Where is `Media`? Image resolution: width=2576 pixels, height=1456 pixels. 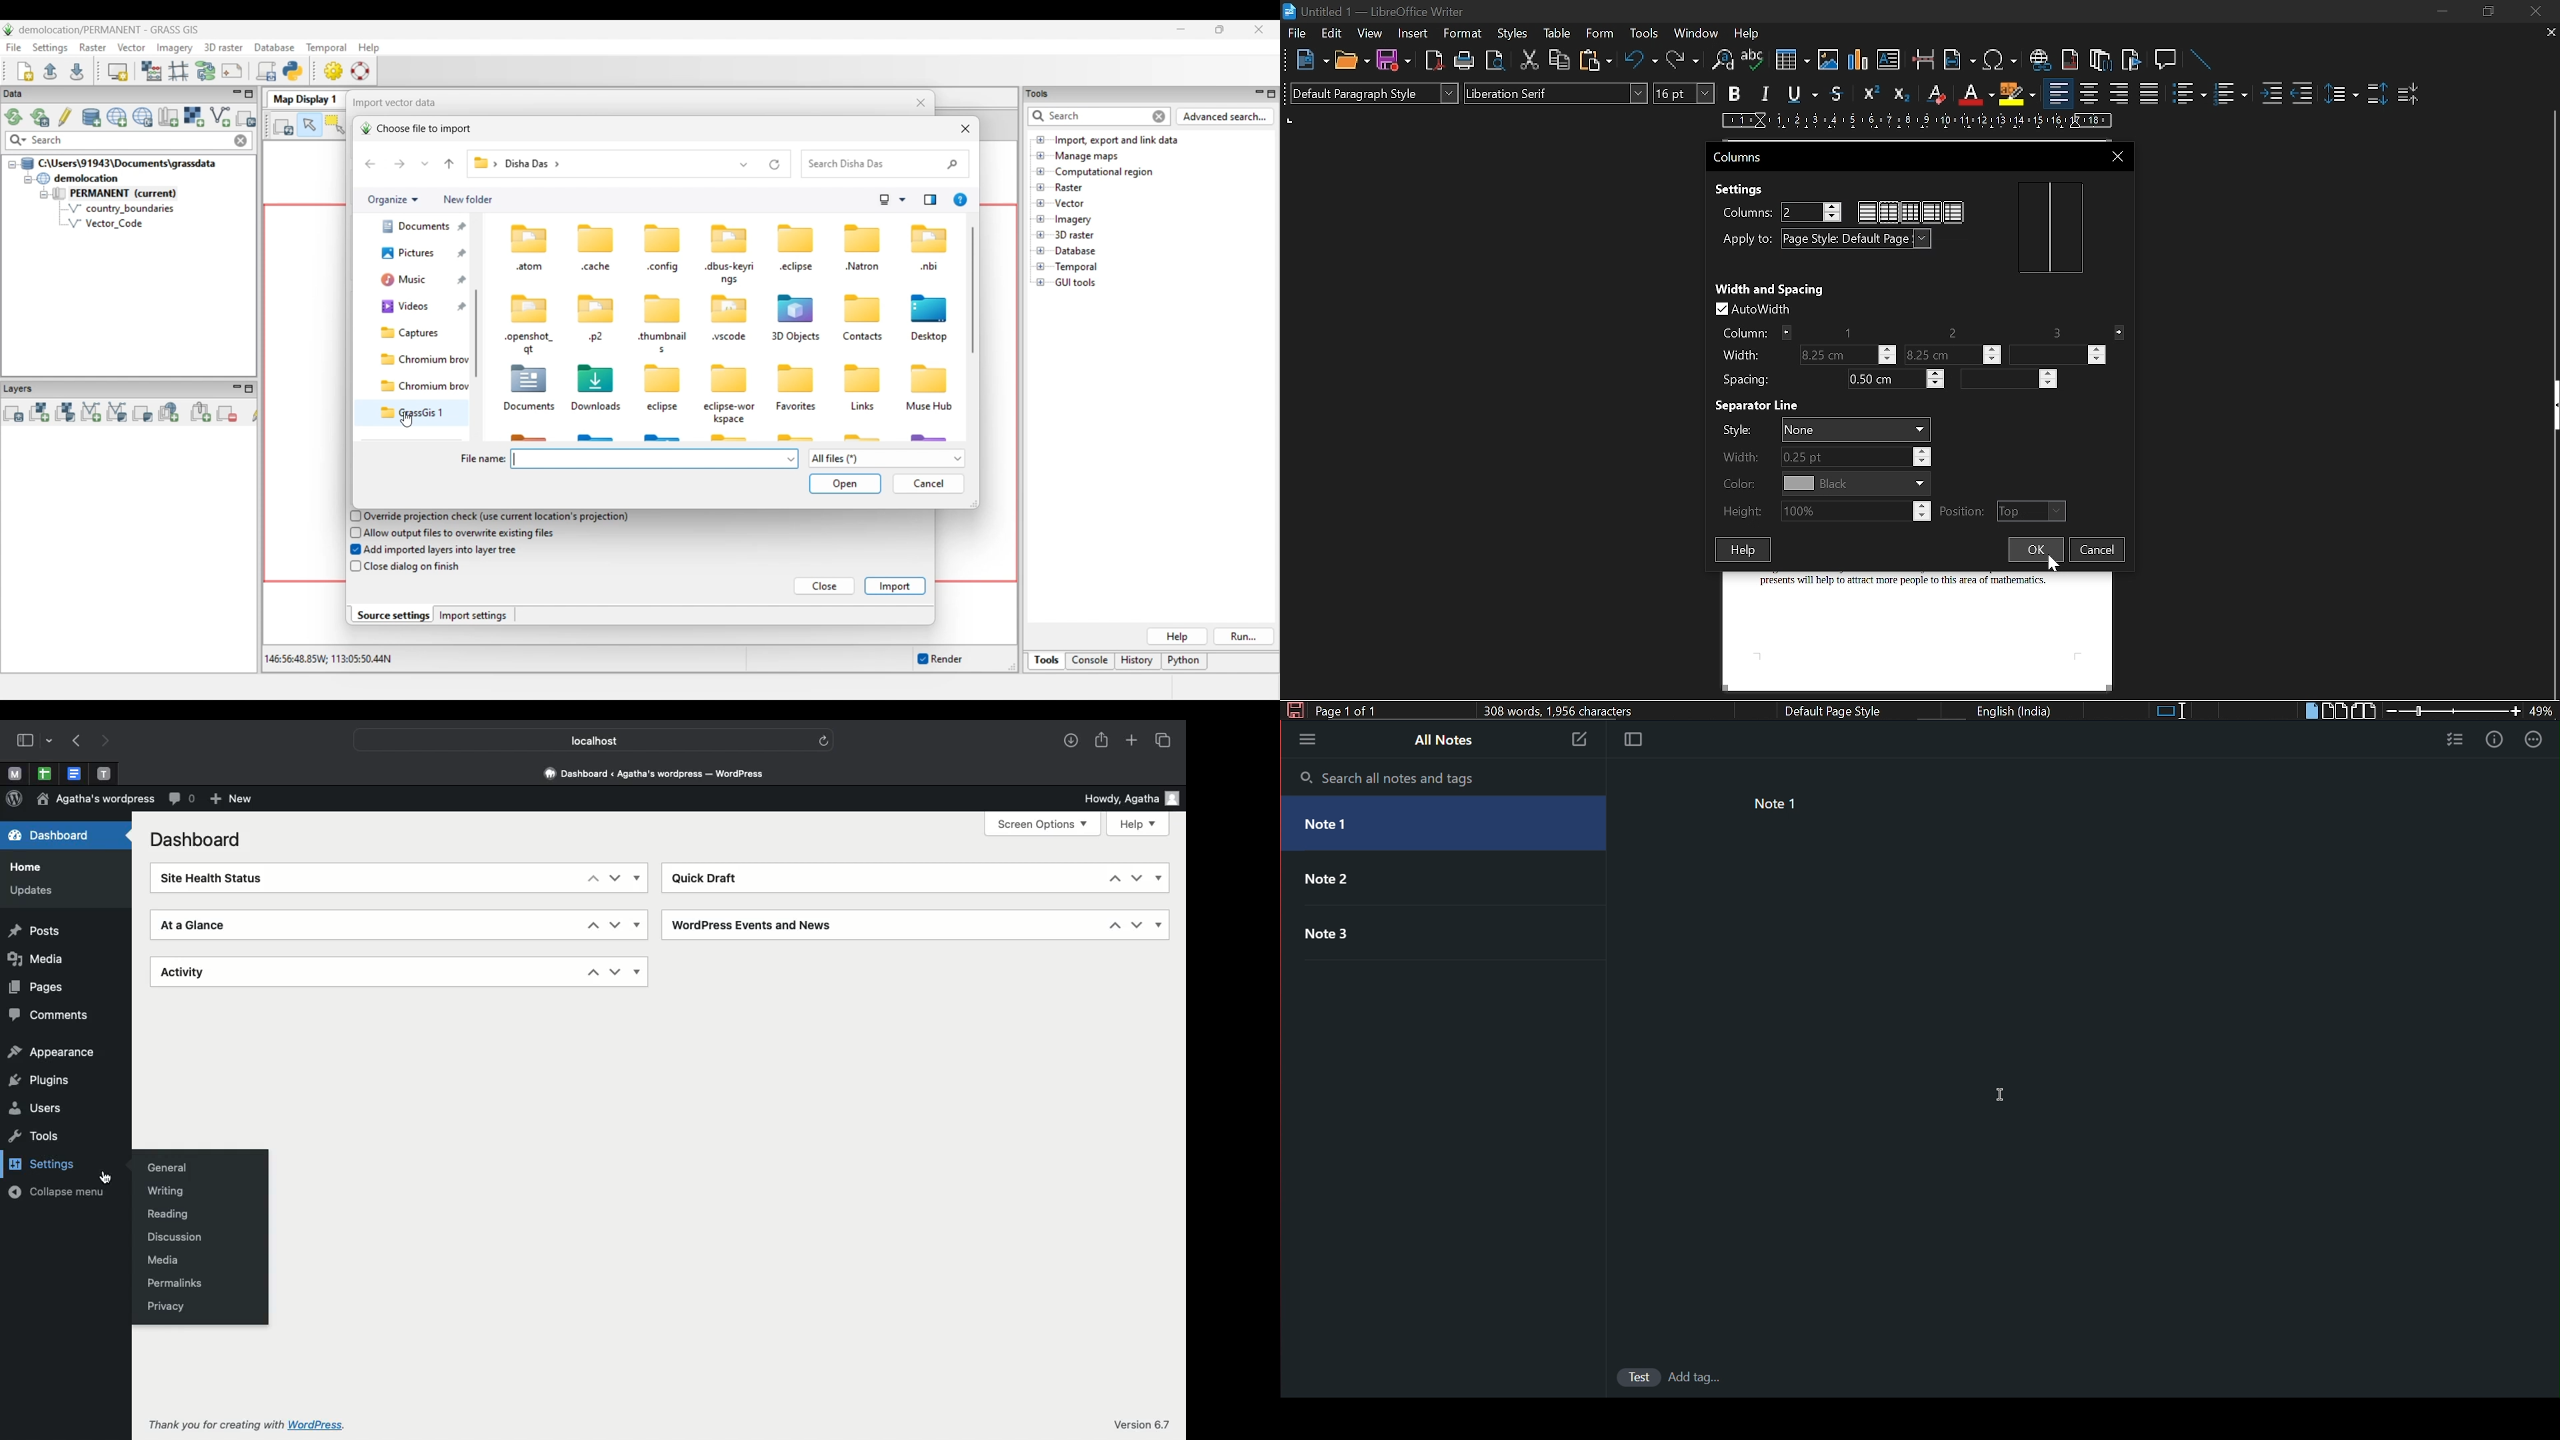 Media is located at coordinates (161, 1261).